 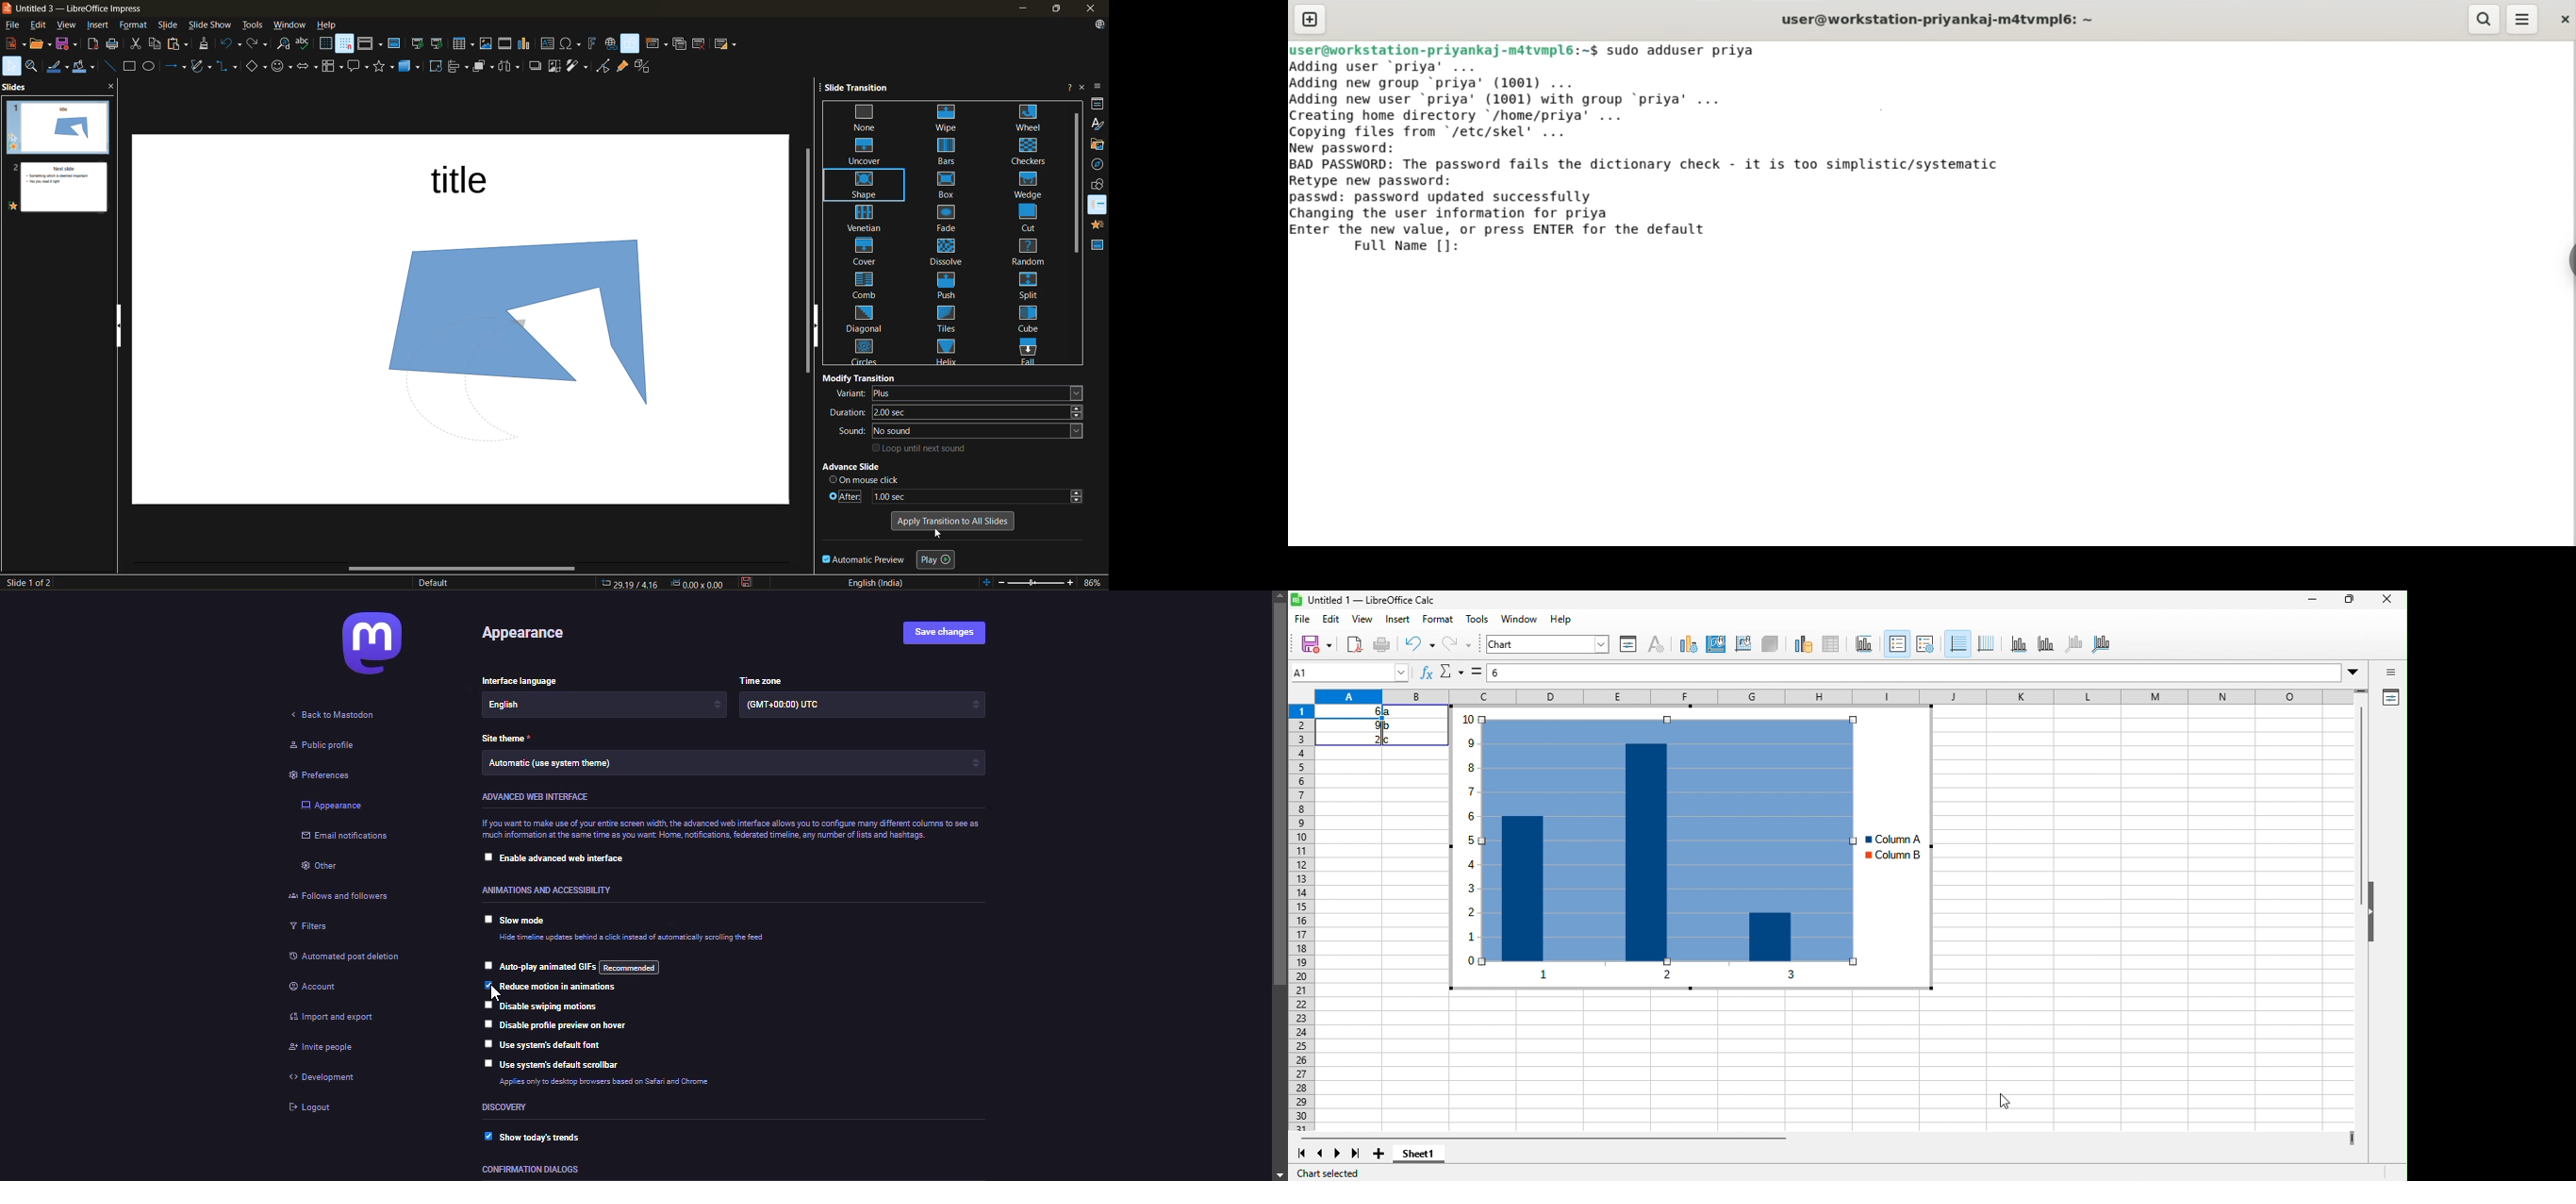 What do you see at coordinates (1959, 641) in the screenshot?
I see `horizontal grid` at bounding box center [1959, 641].